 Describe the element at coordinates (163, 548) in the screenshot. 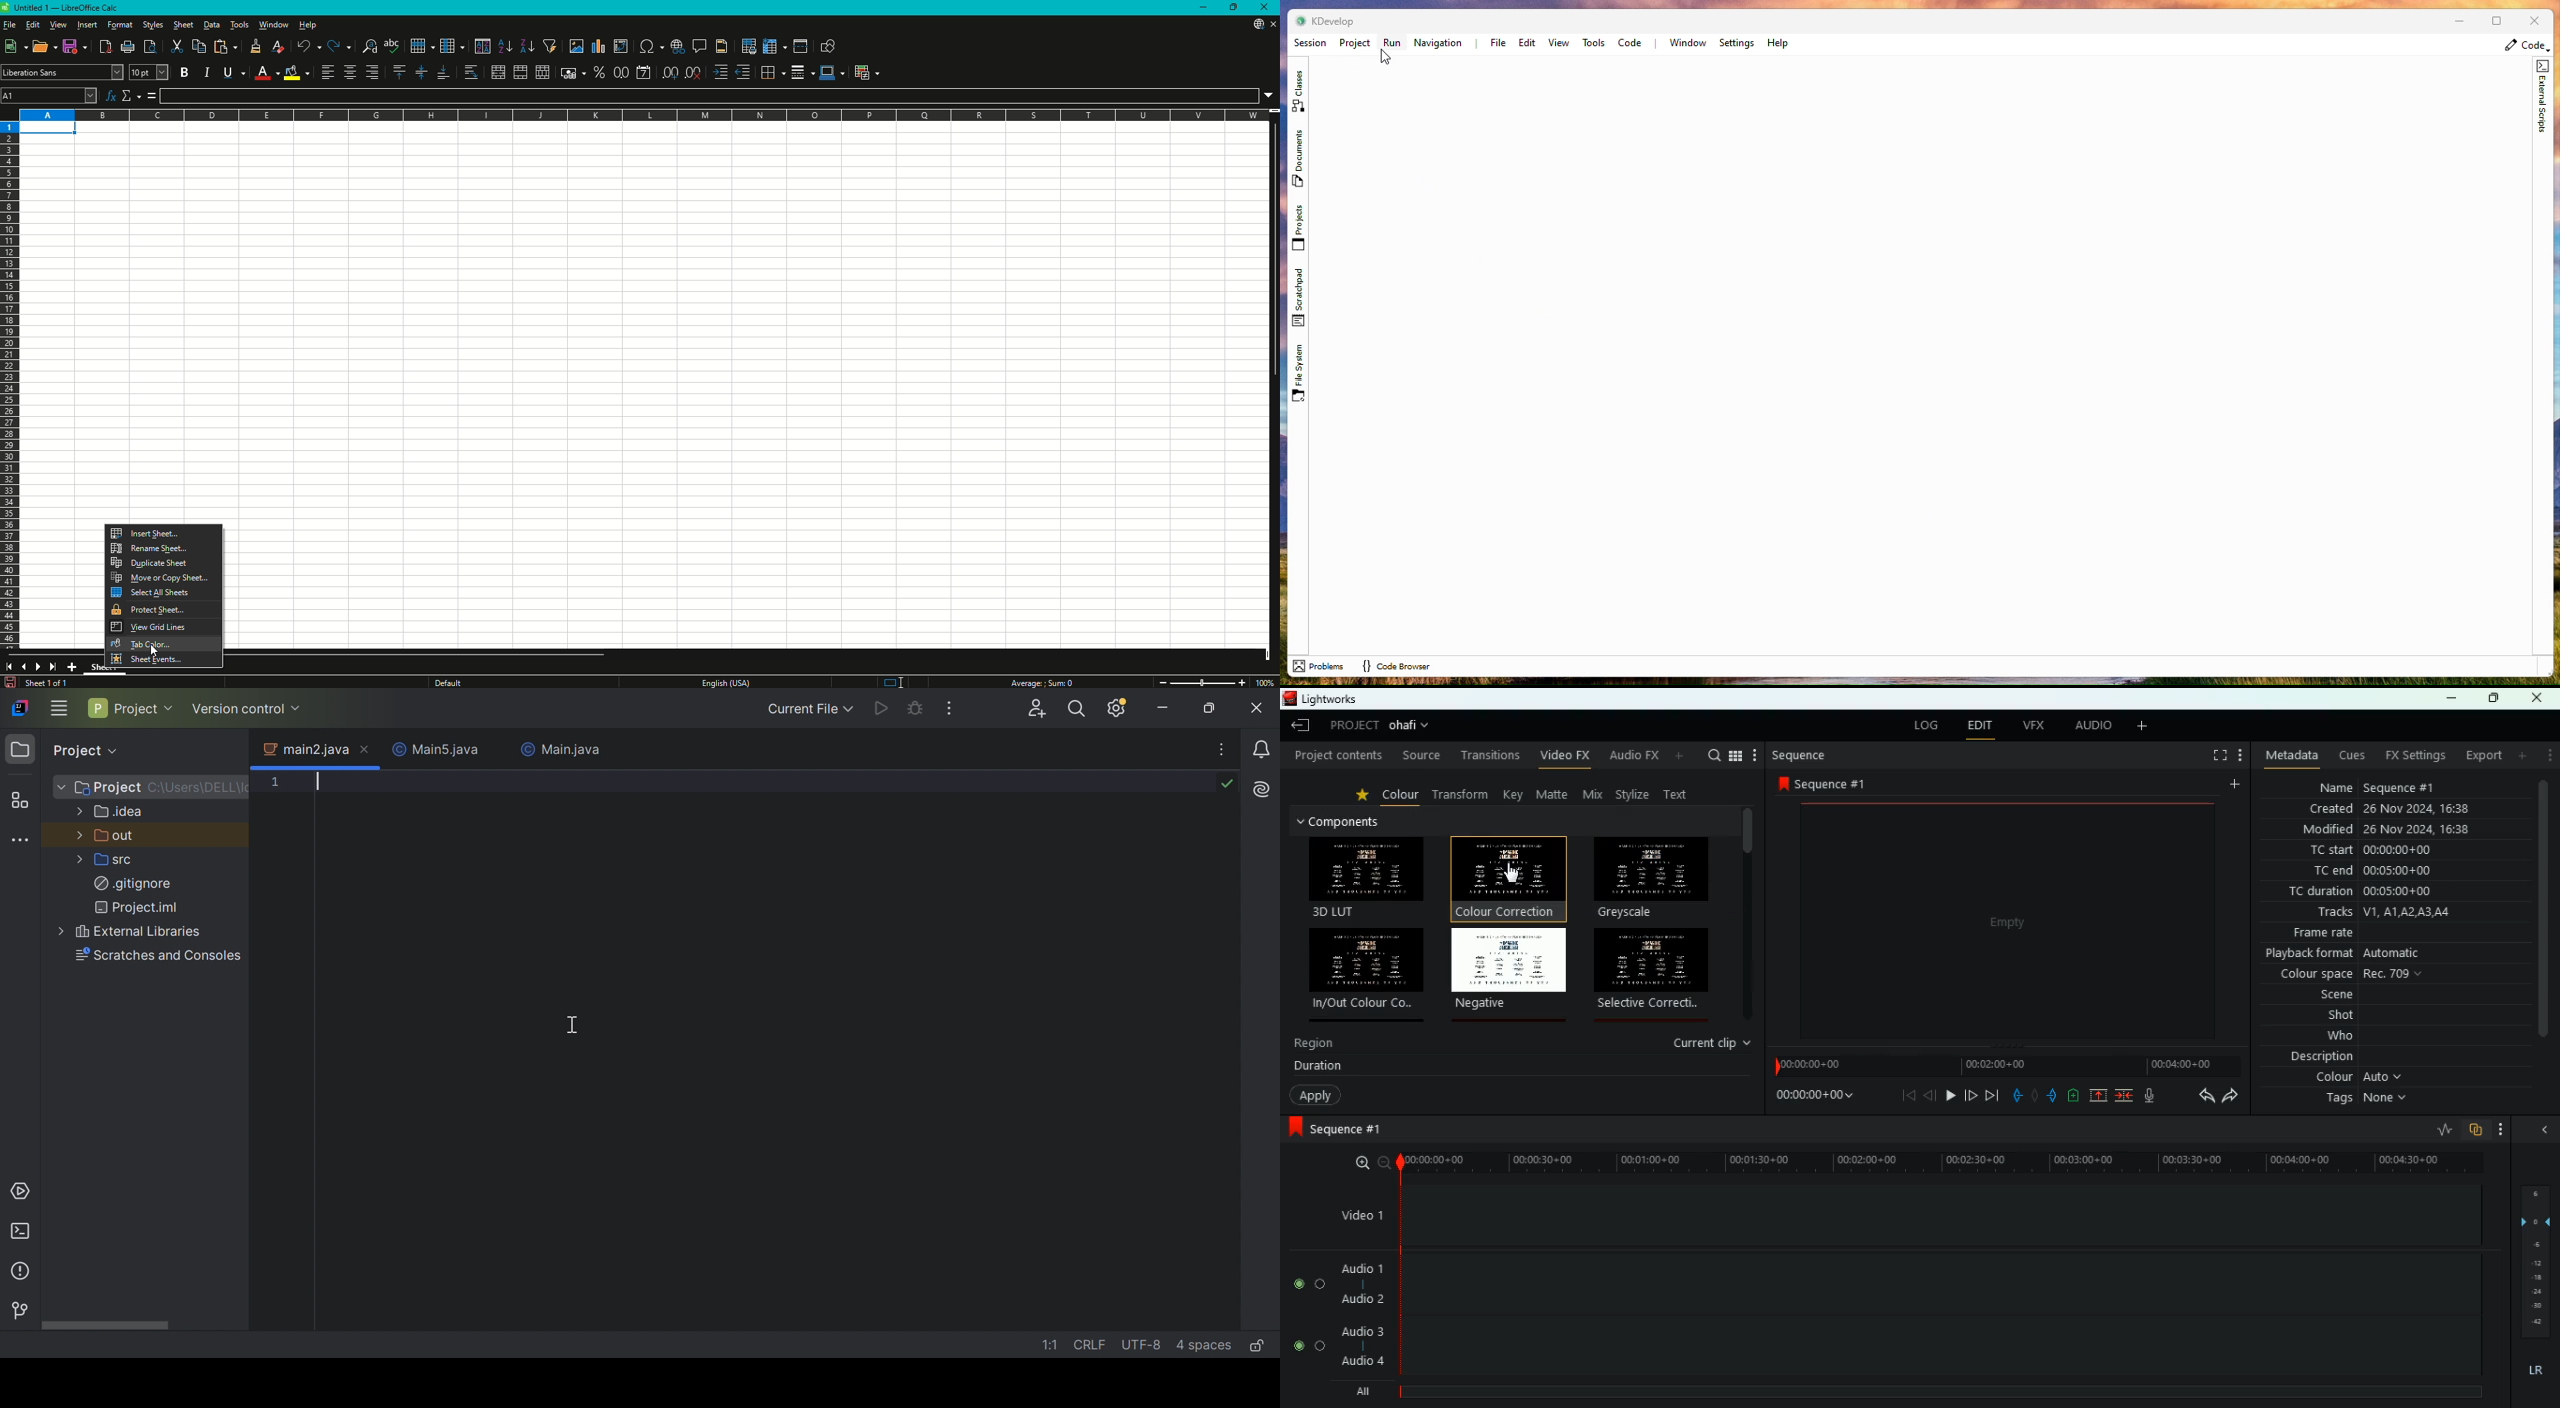

I see `Rename Sheet` at that location.